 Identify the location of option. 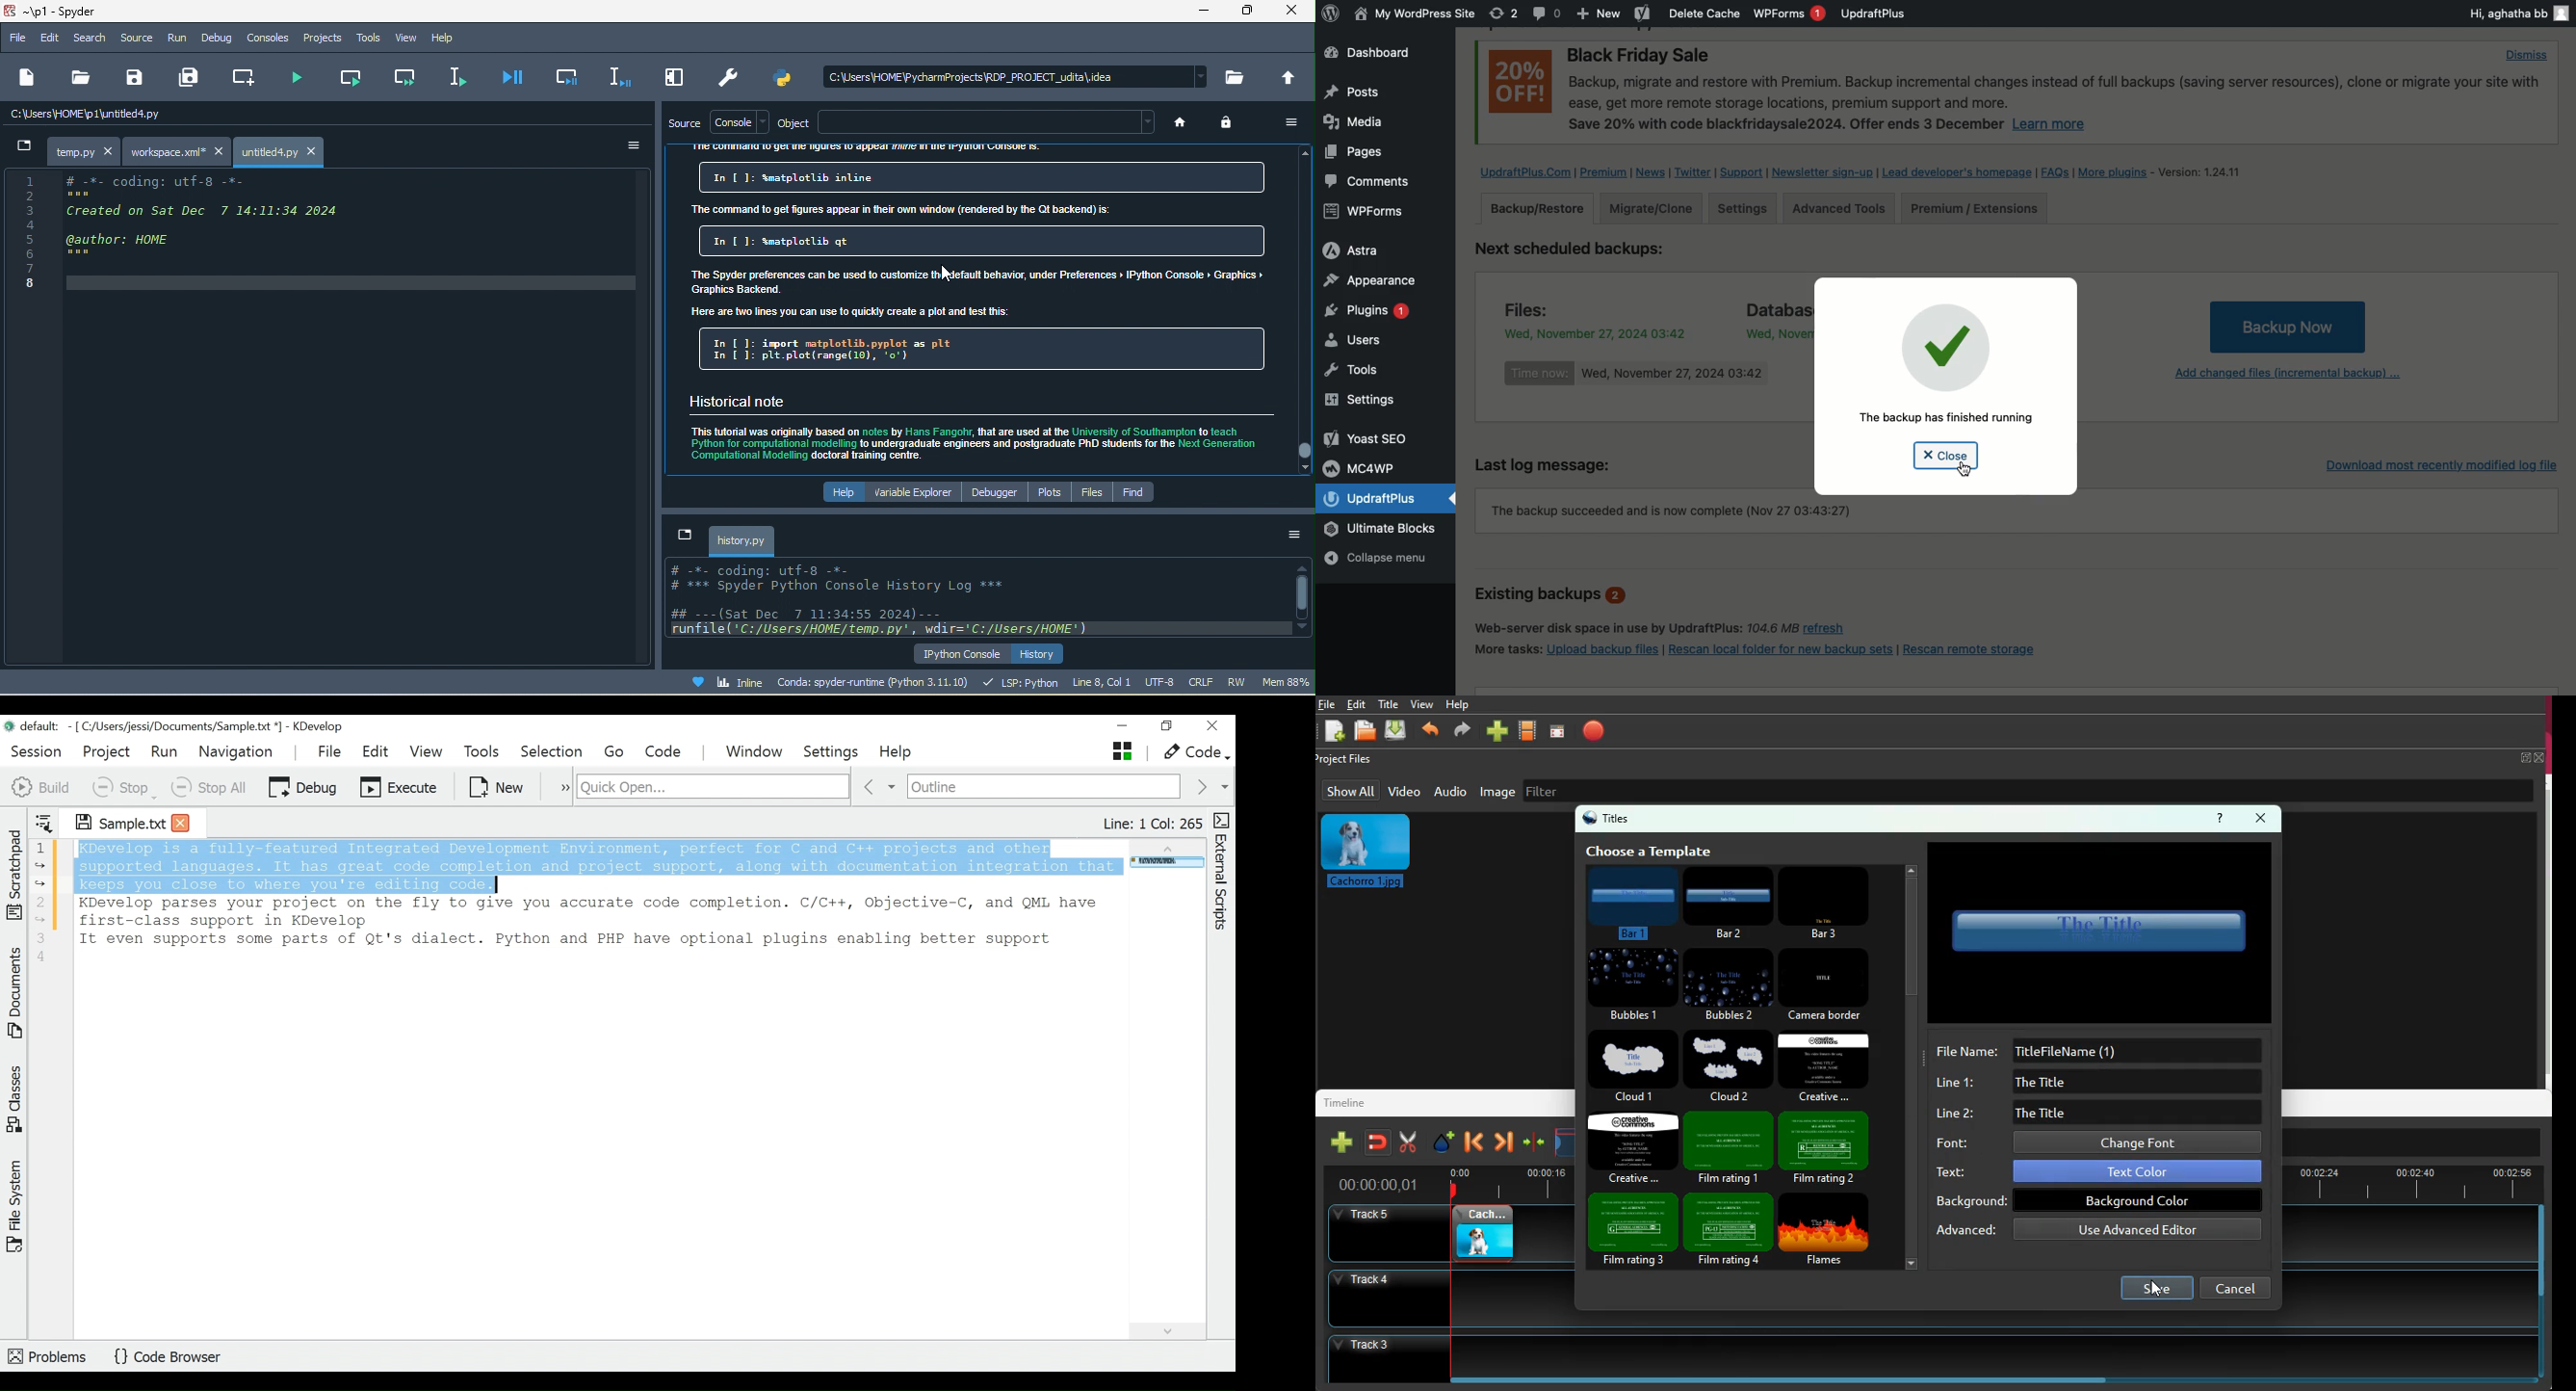
(1288, 535).